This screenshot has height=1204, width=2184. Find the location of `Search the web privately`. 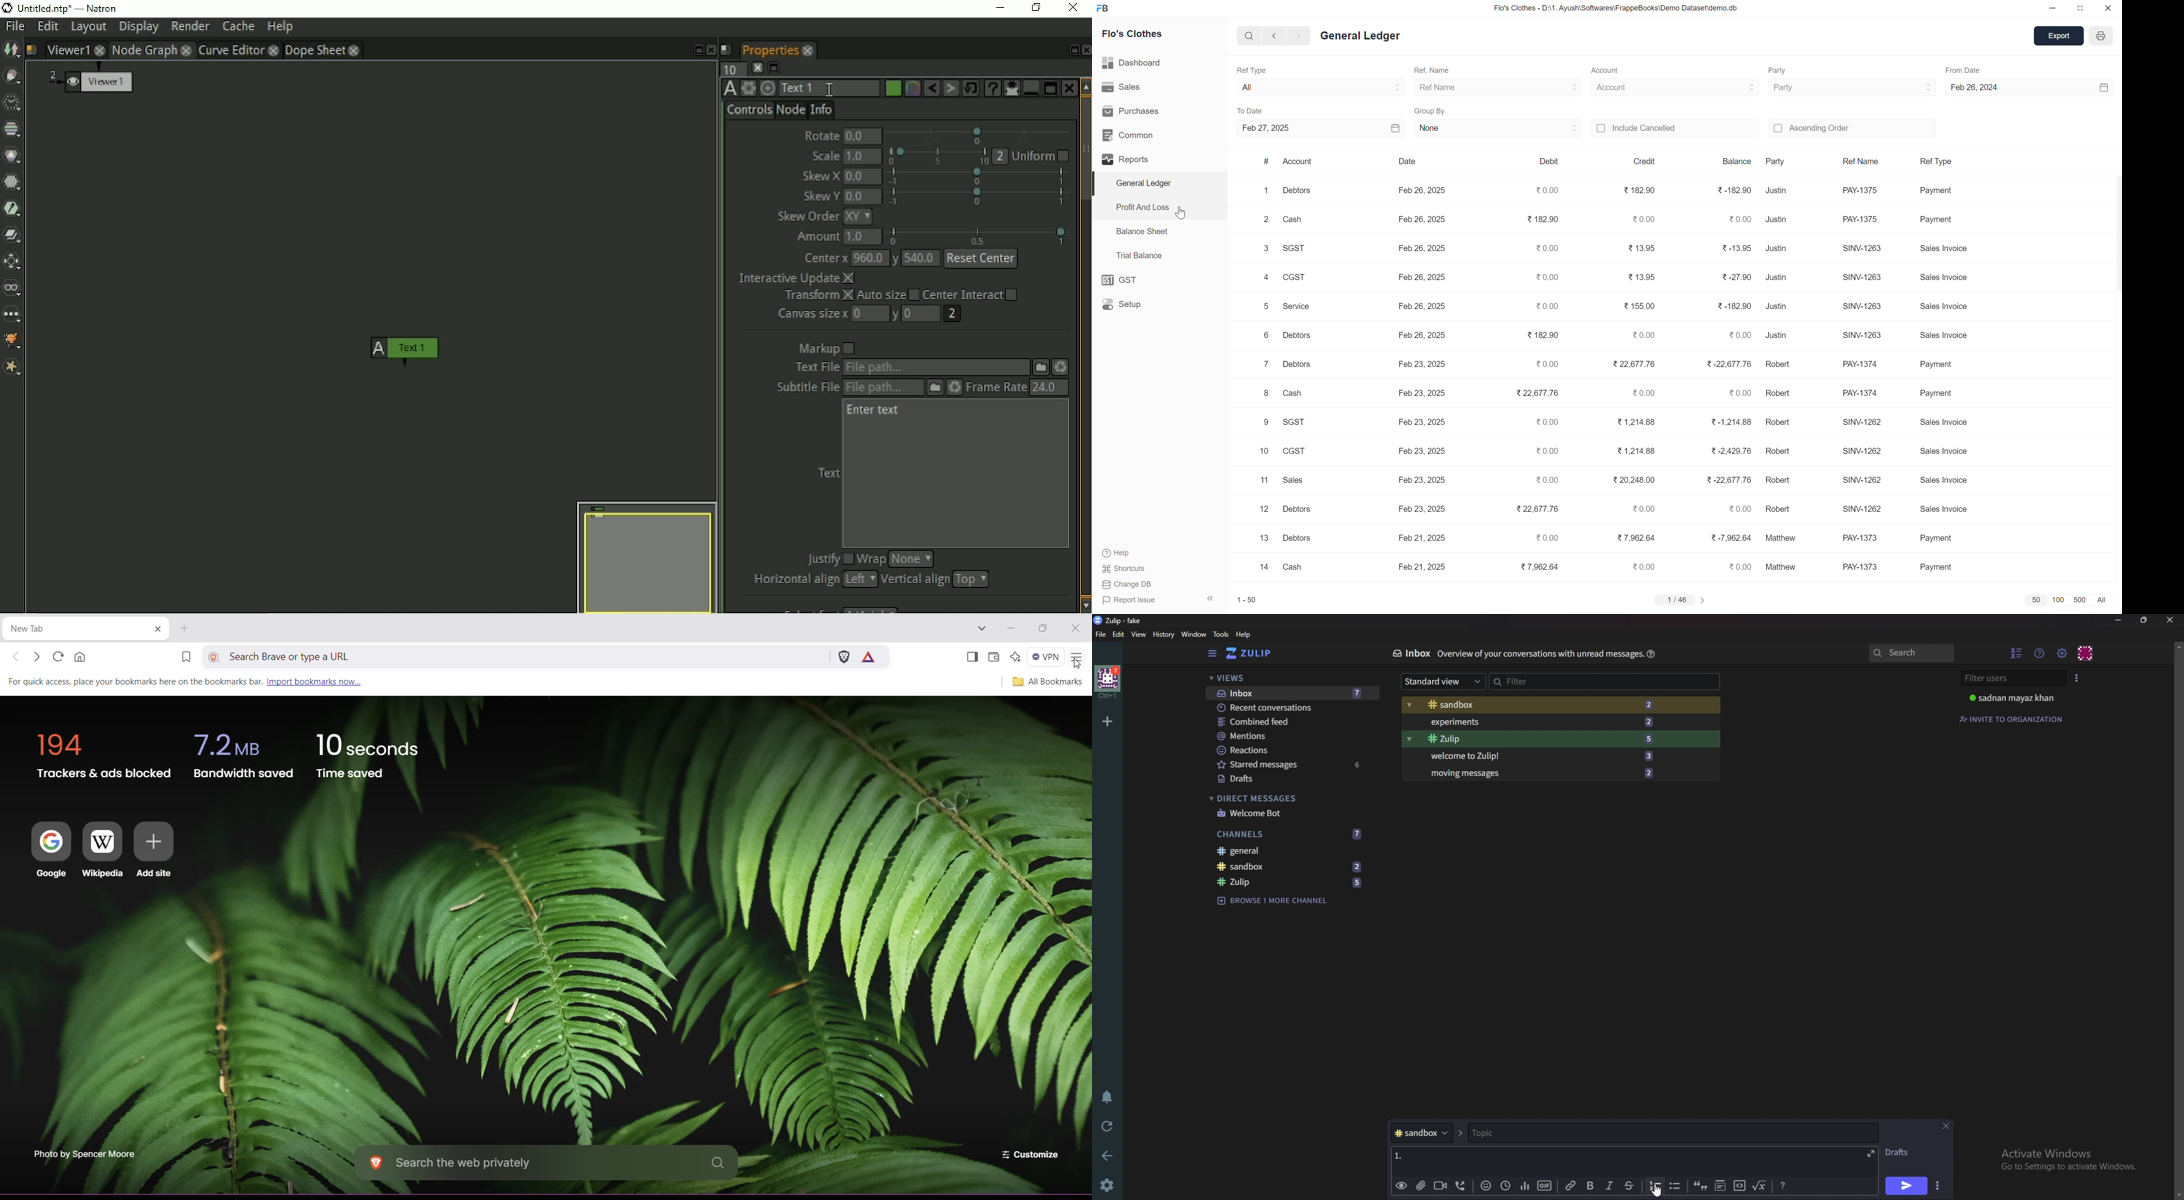

Search the web privately is located at coordinates (545, 1164).